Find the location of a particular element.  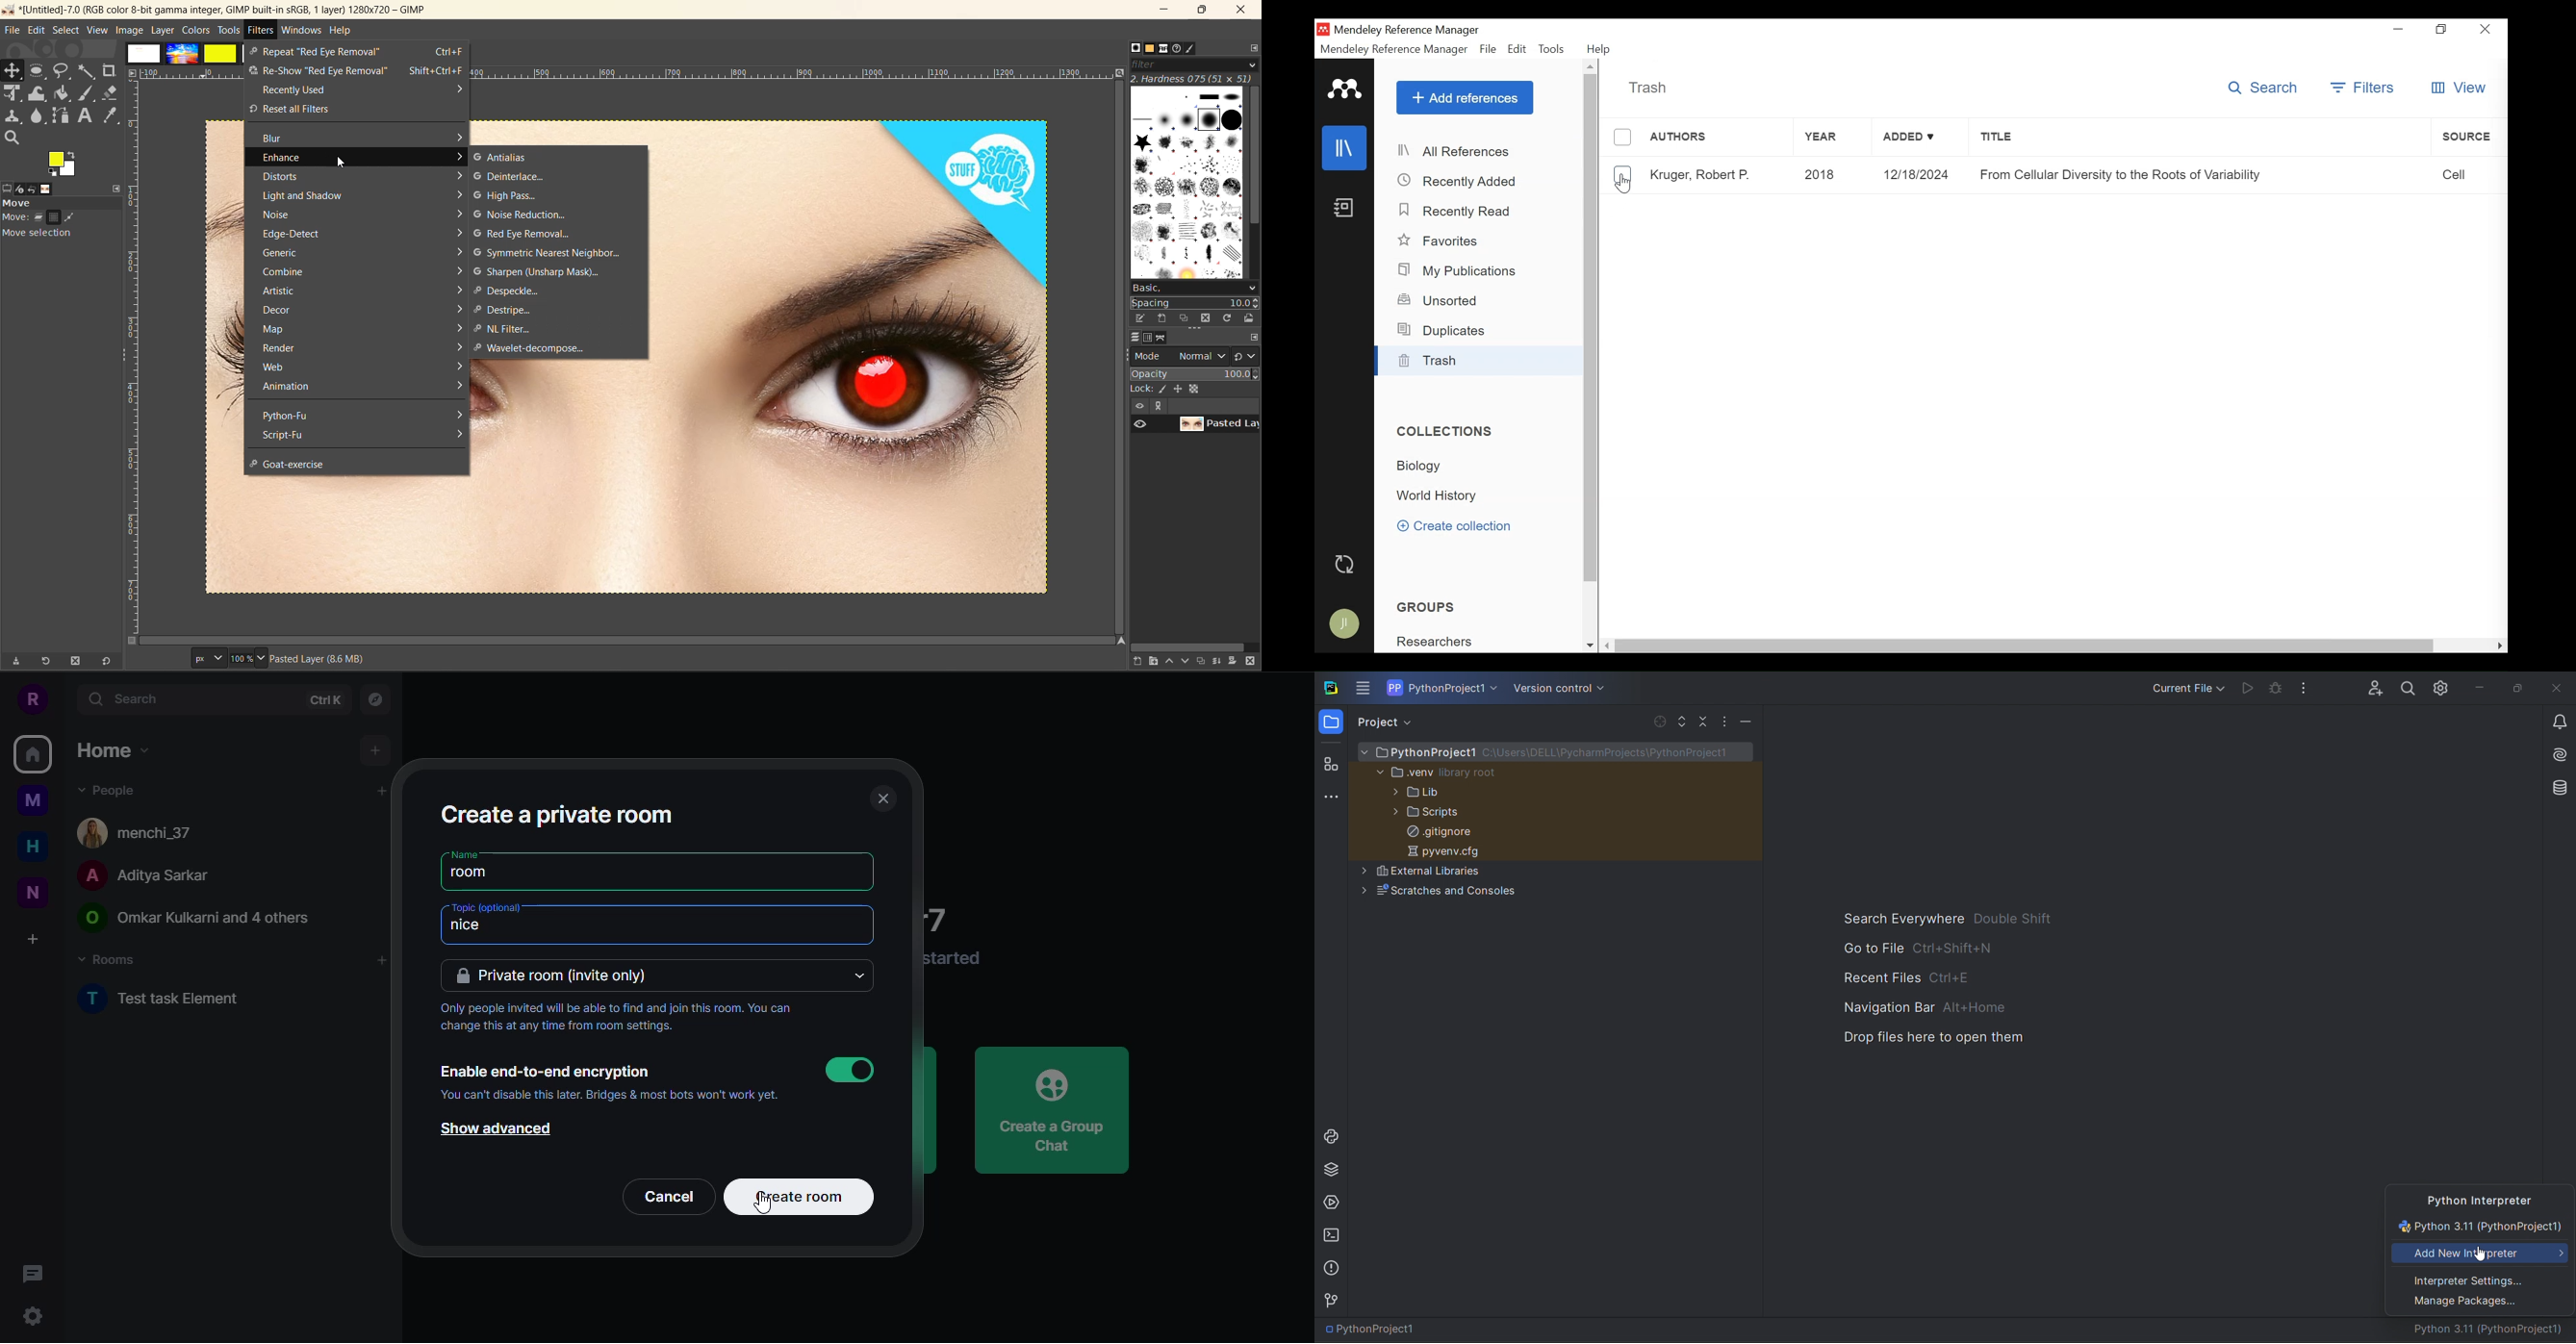

Mendeley Logo is located at coordinates (1344, 89).